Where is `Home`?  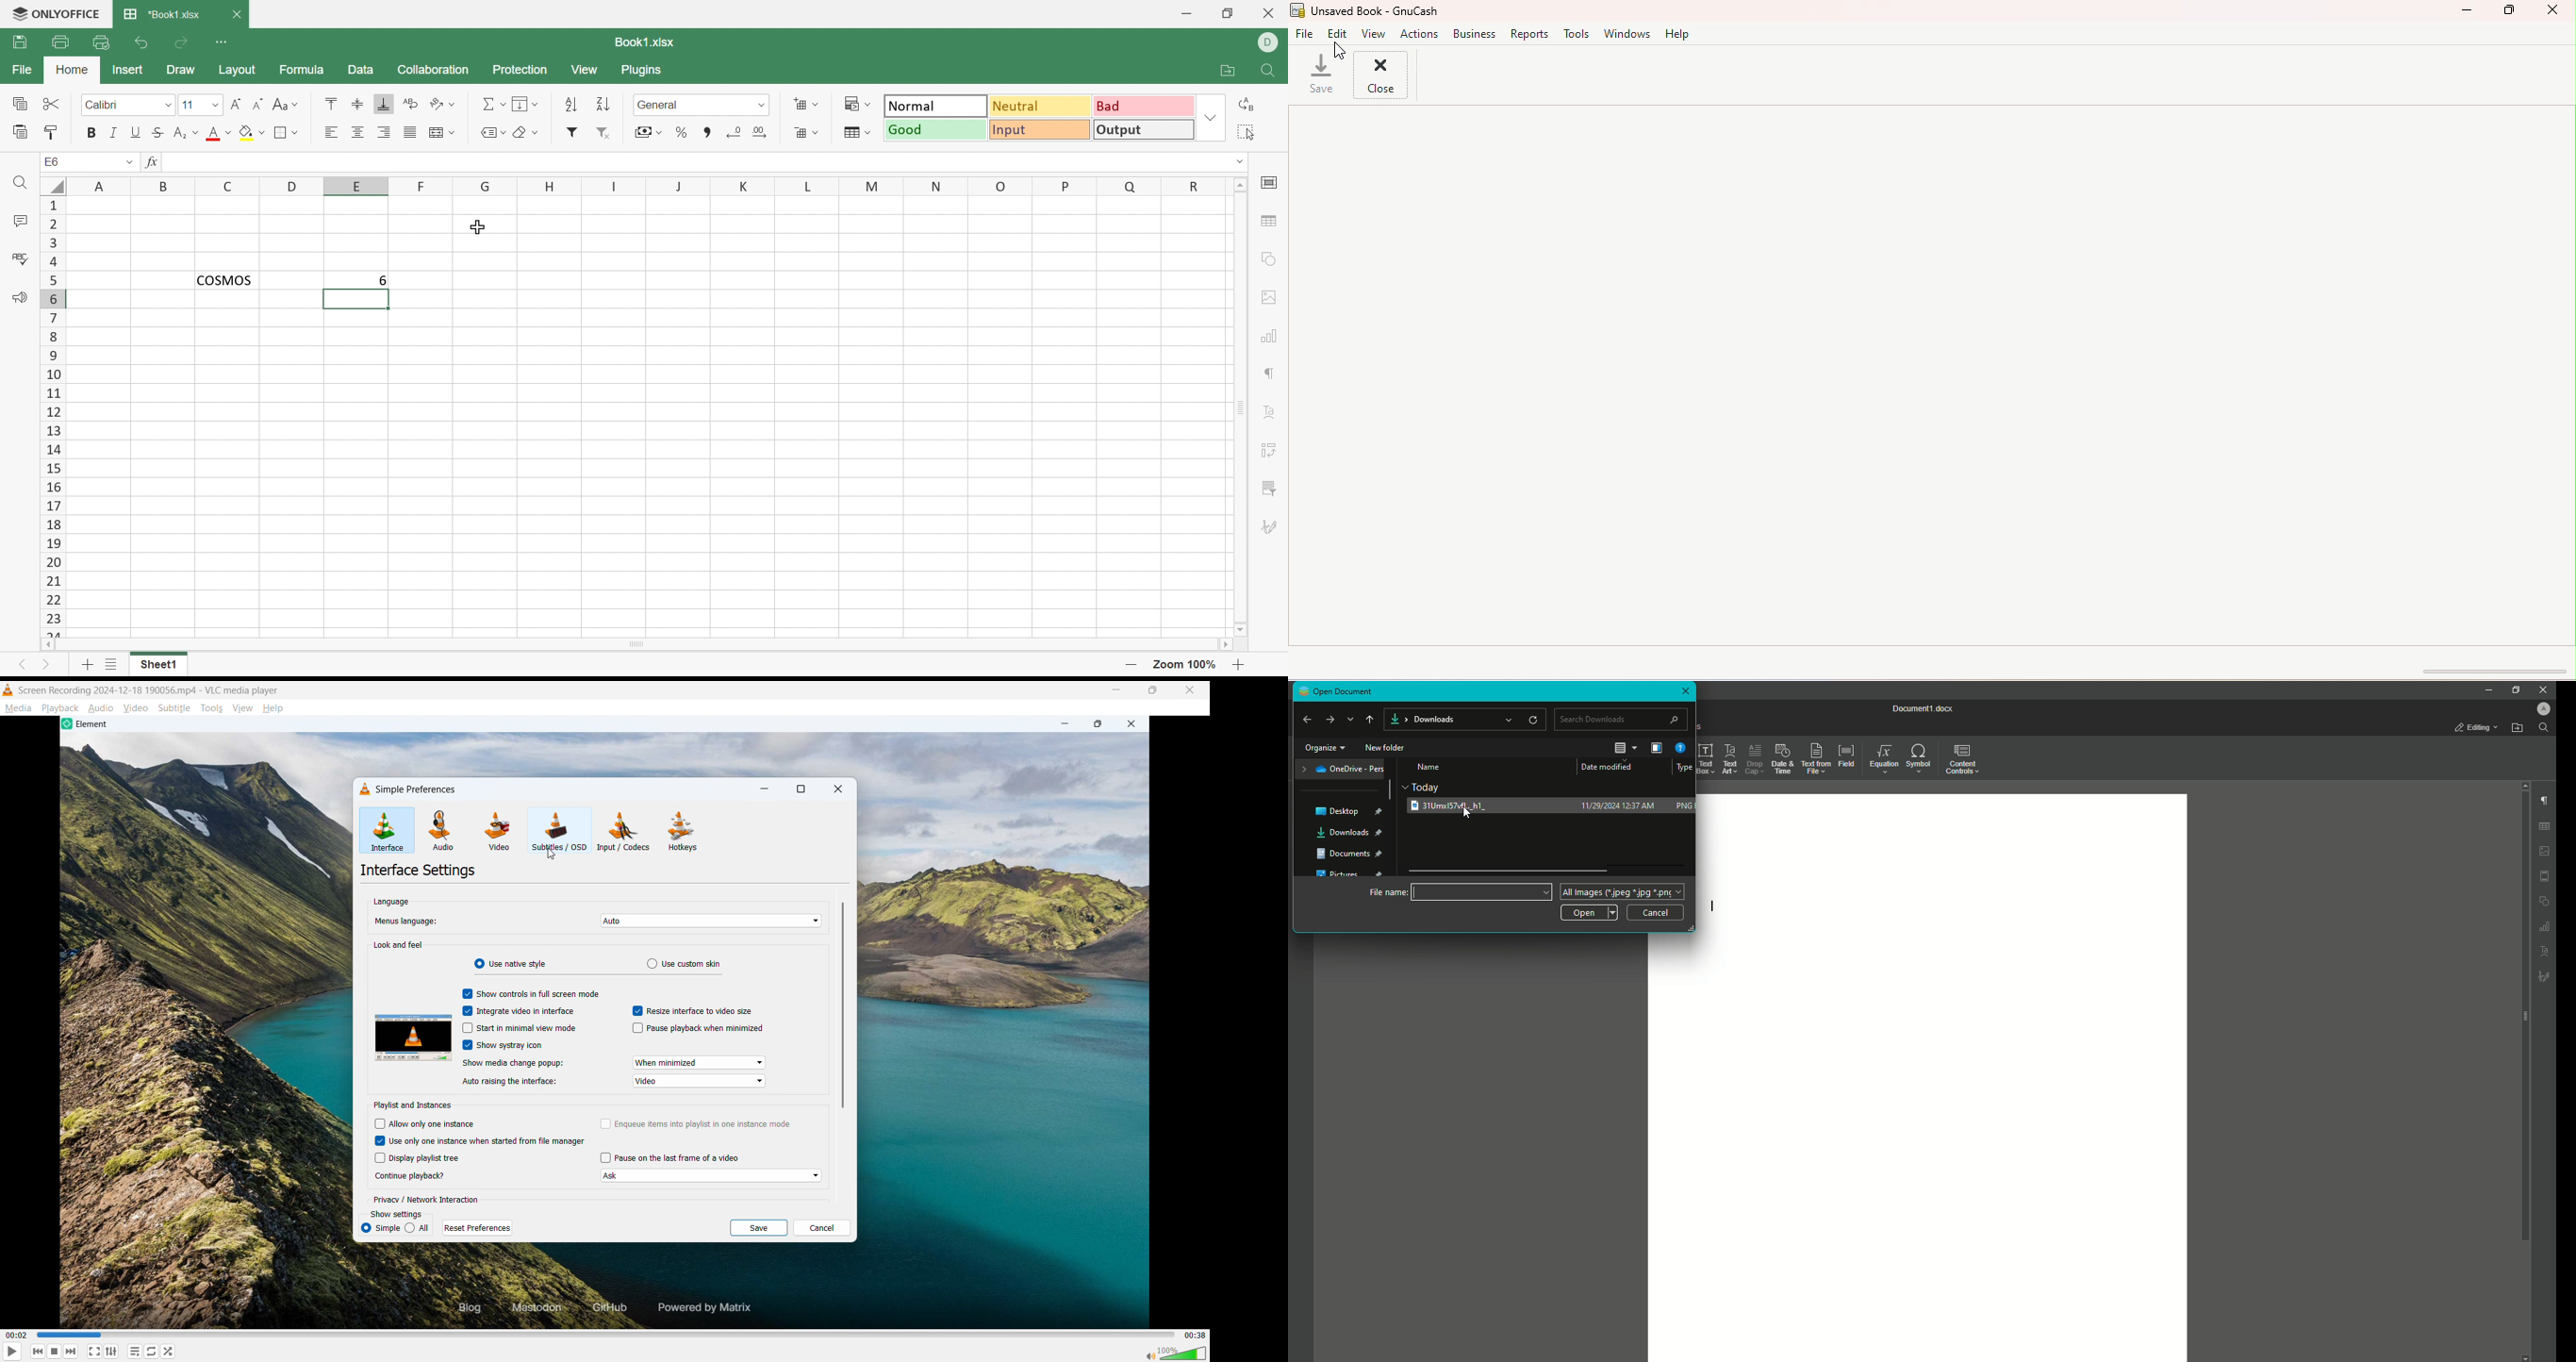 Home is located at coordinates (72, 70).